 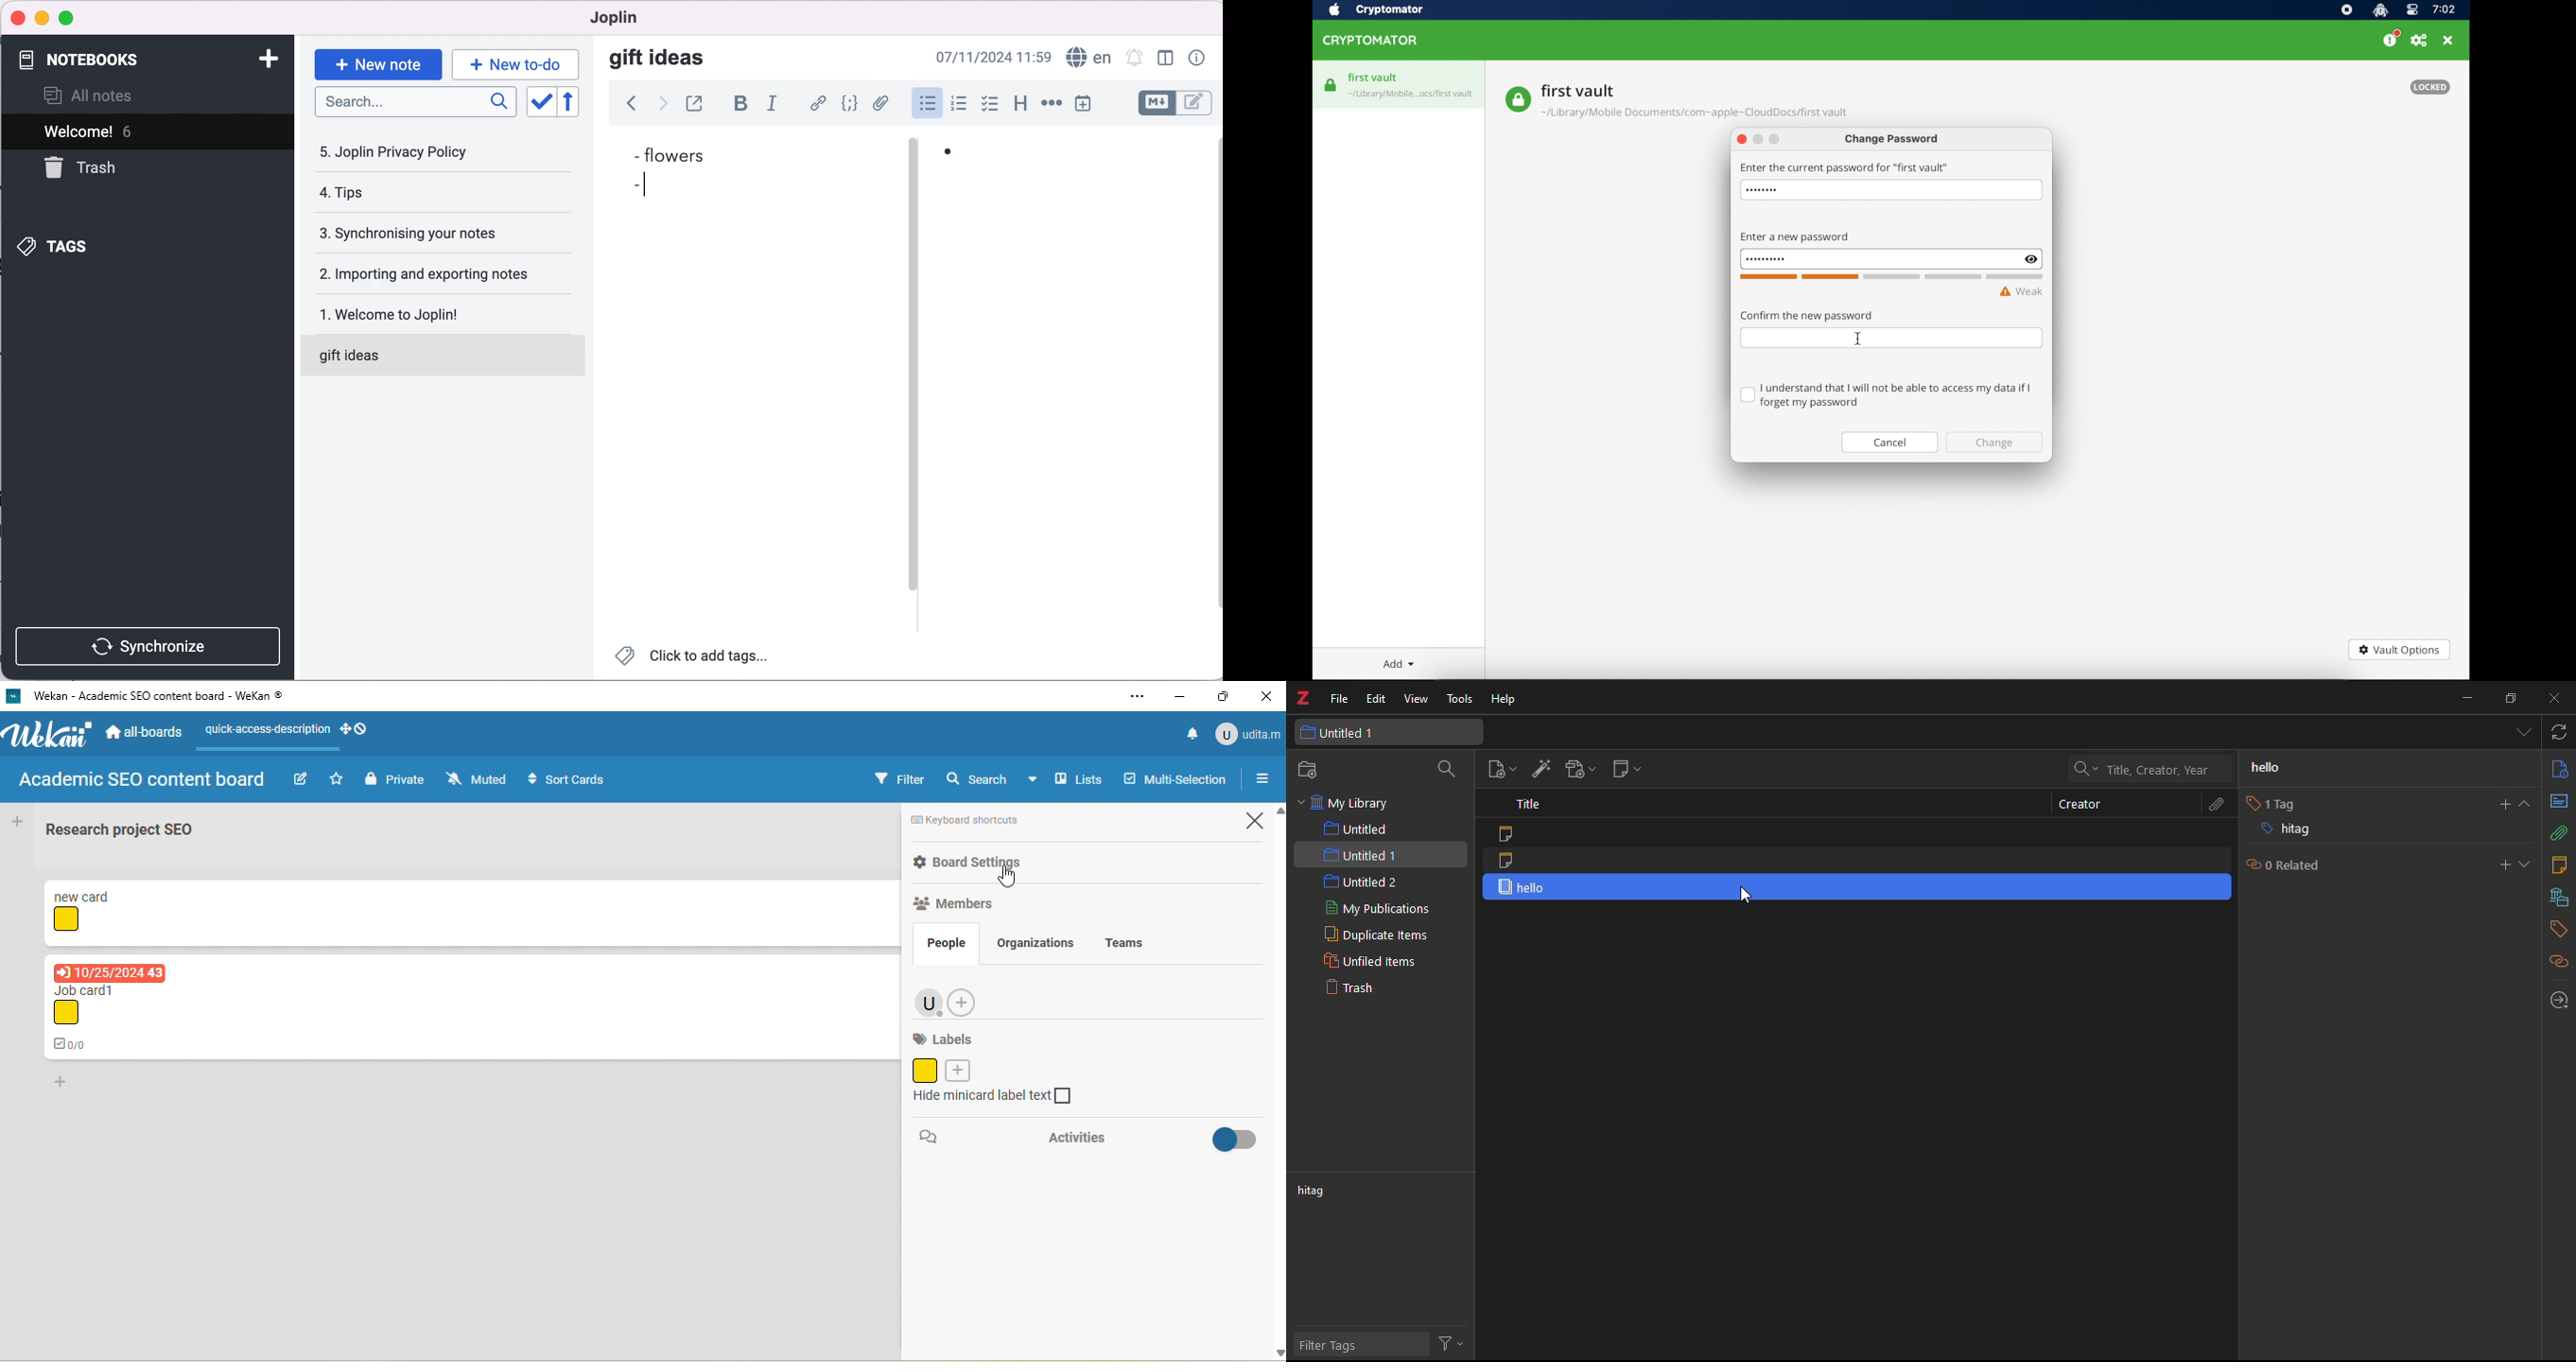 What do you see at coordinates (772, 105) in the screenshot?
I see `italic` at bounding box center [772, 105].